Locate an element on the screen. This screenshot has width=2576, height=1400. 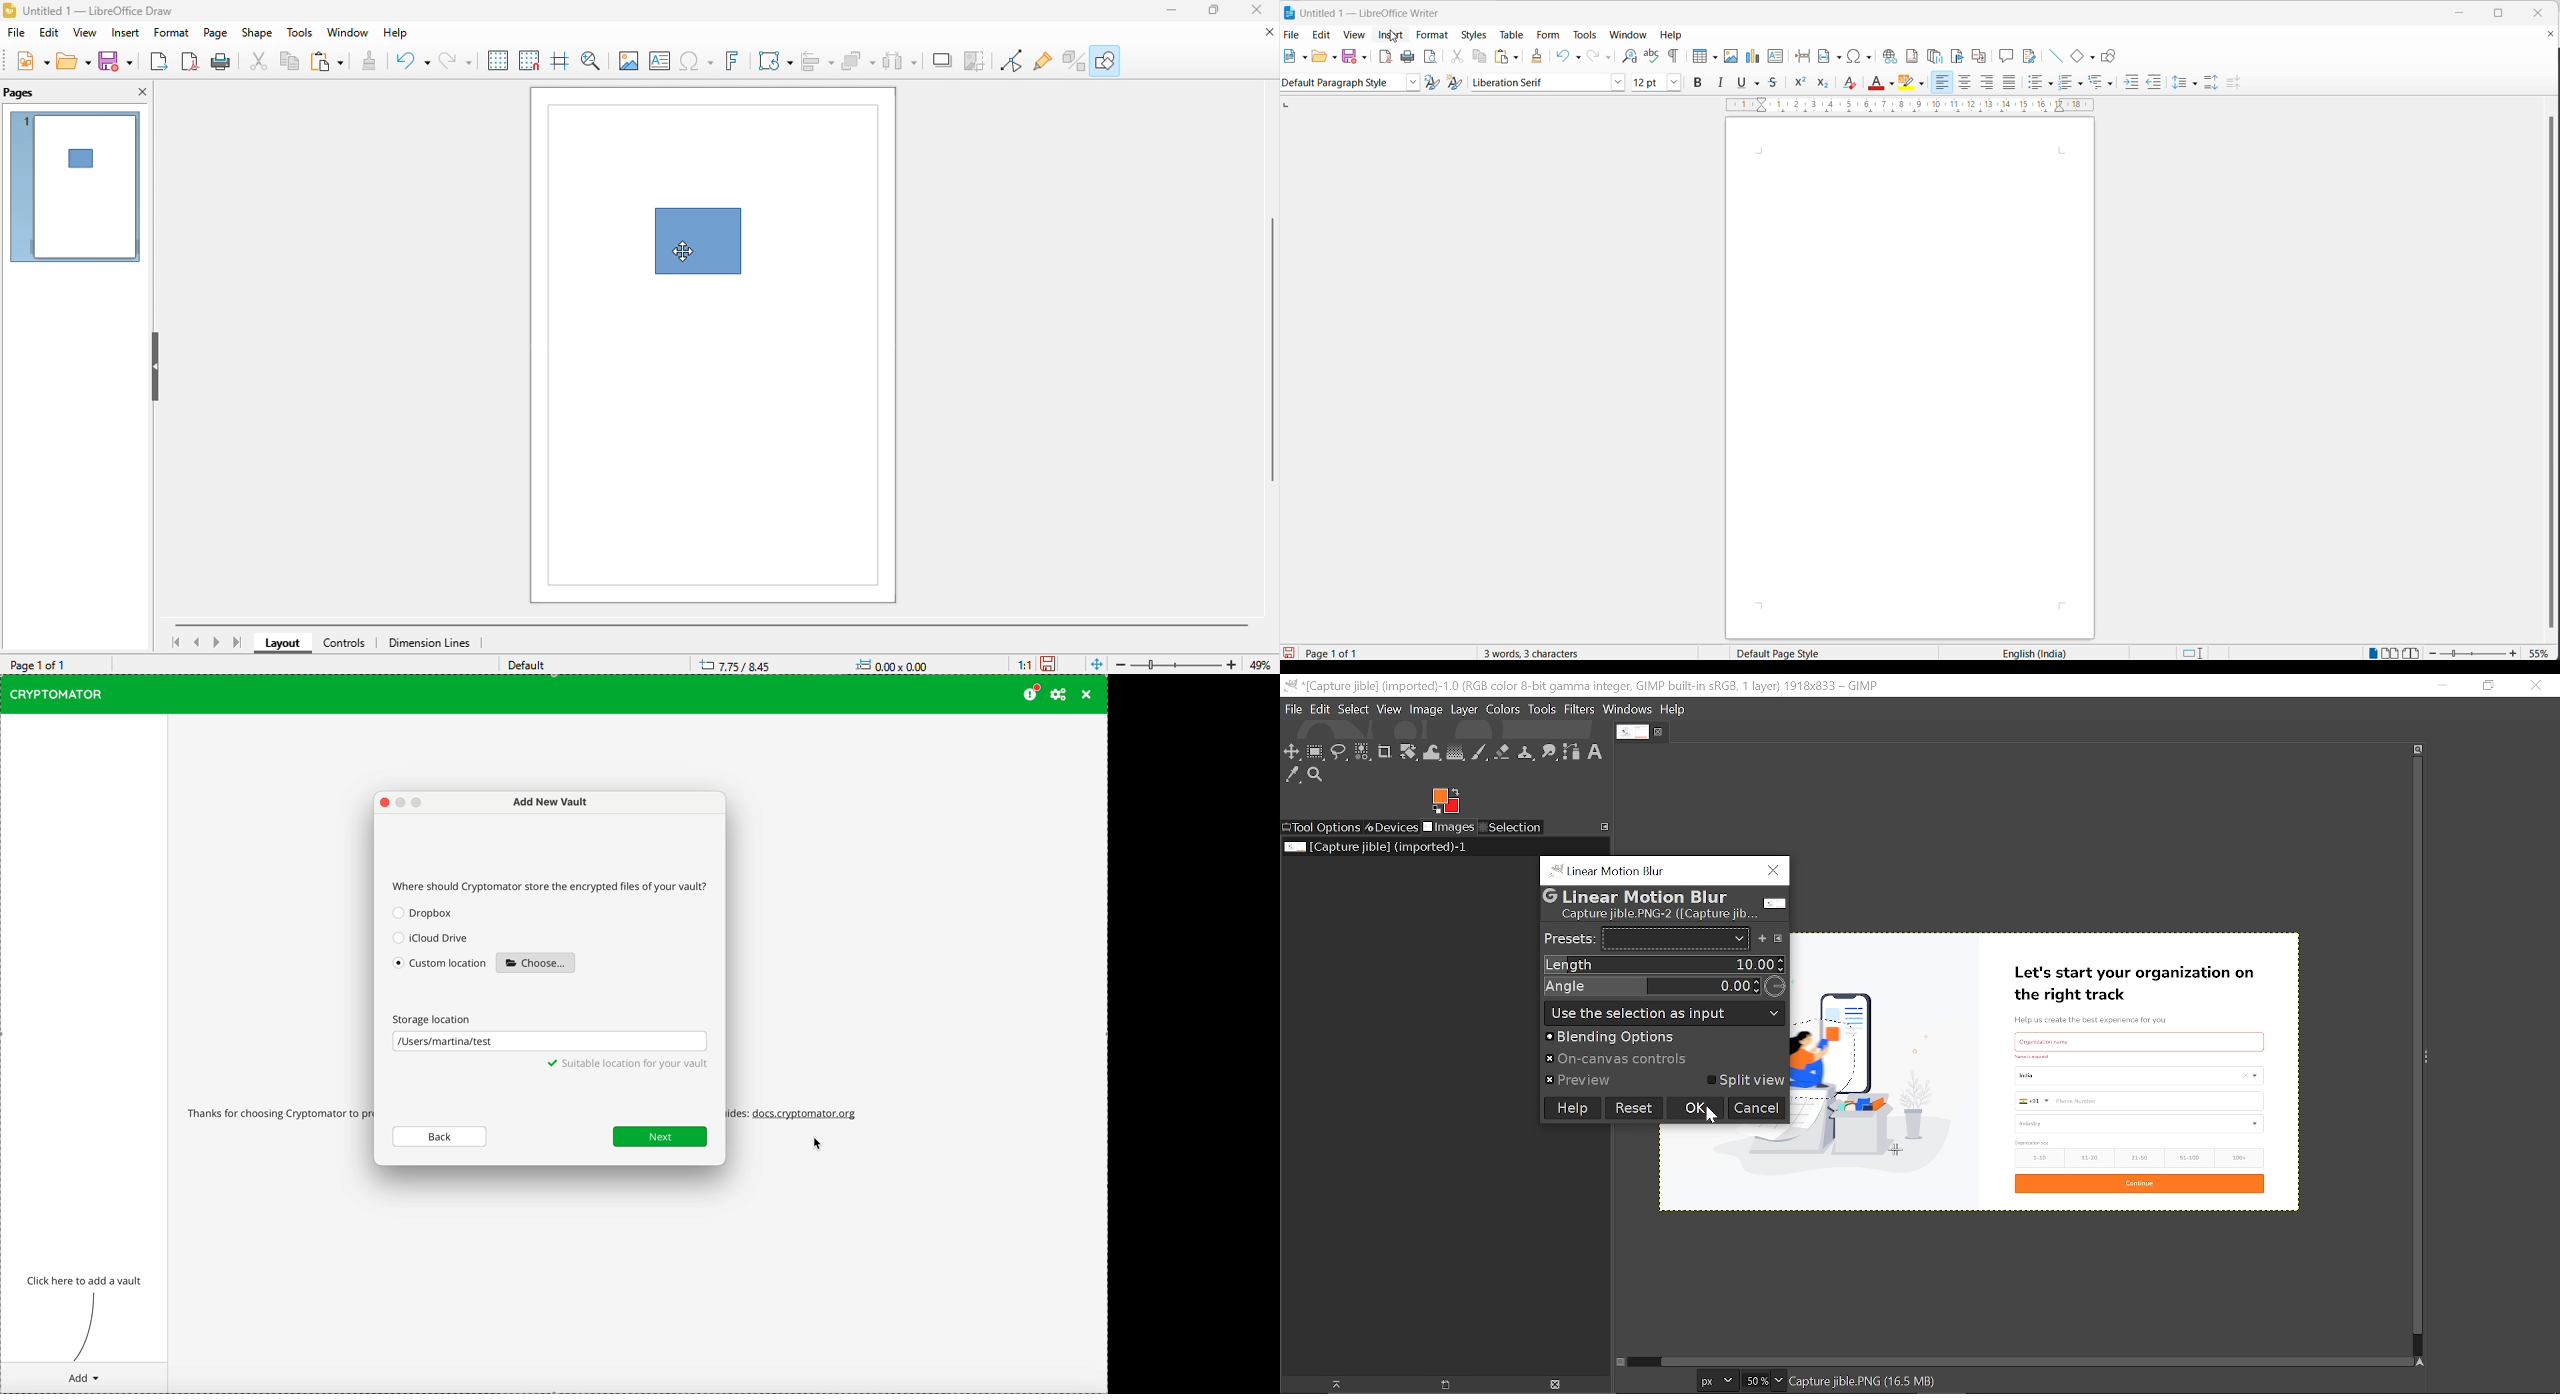
page 1 is located at coordinates (75, 186).